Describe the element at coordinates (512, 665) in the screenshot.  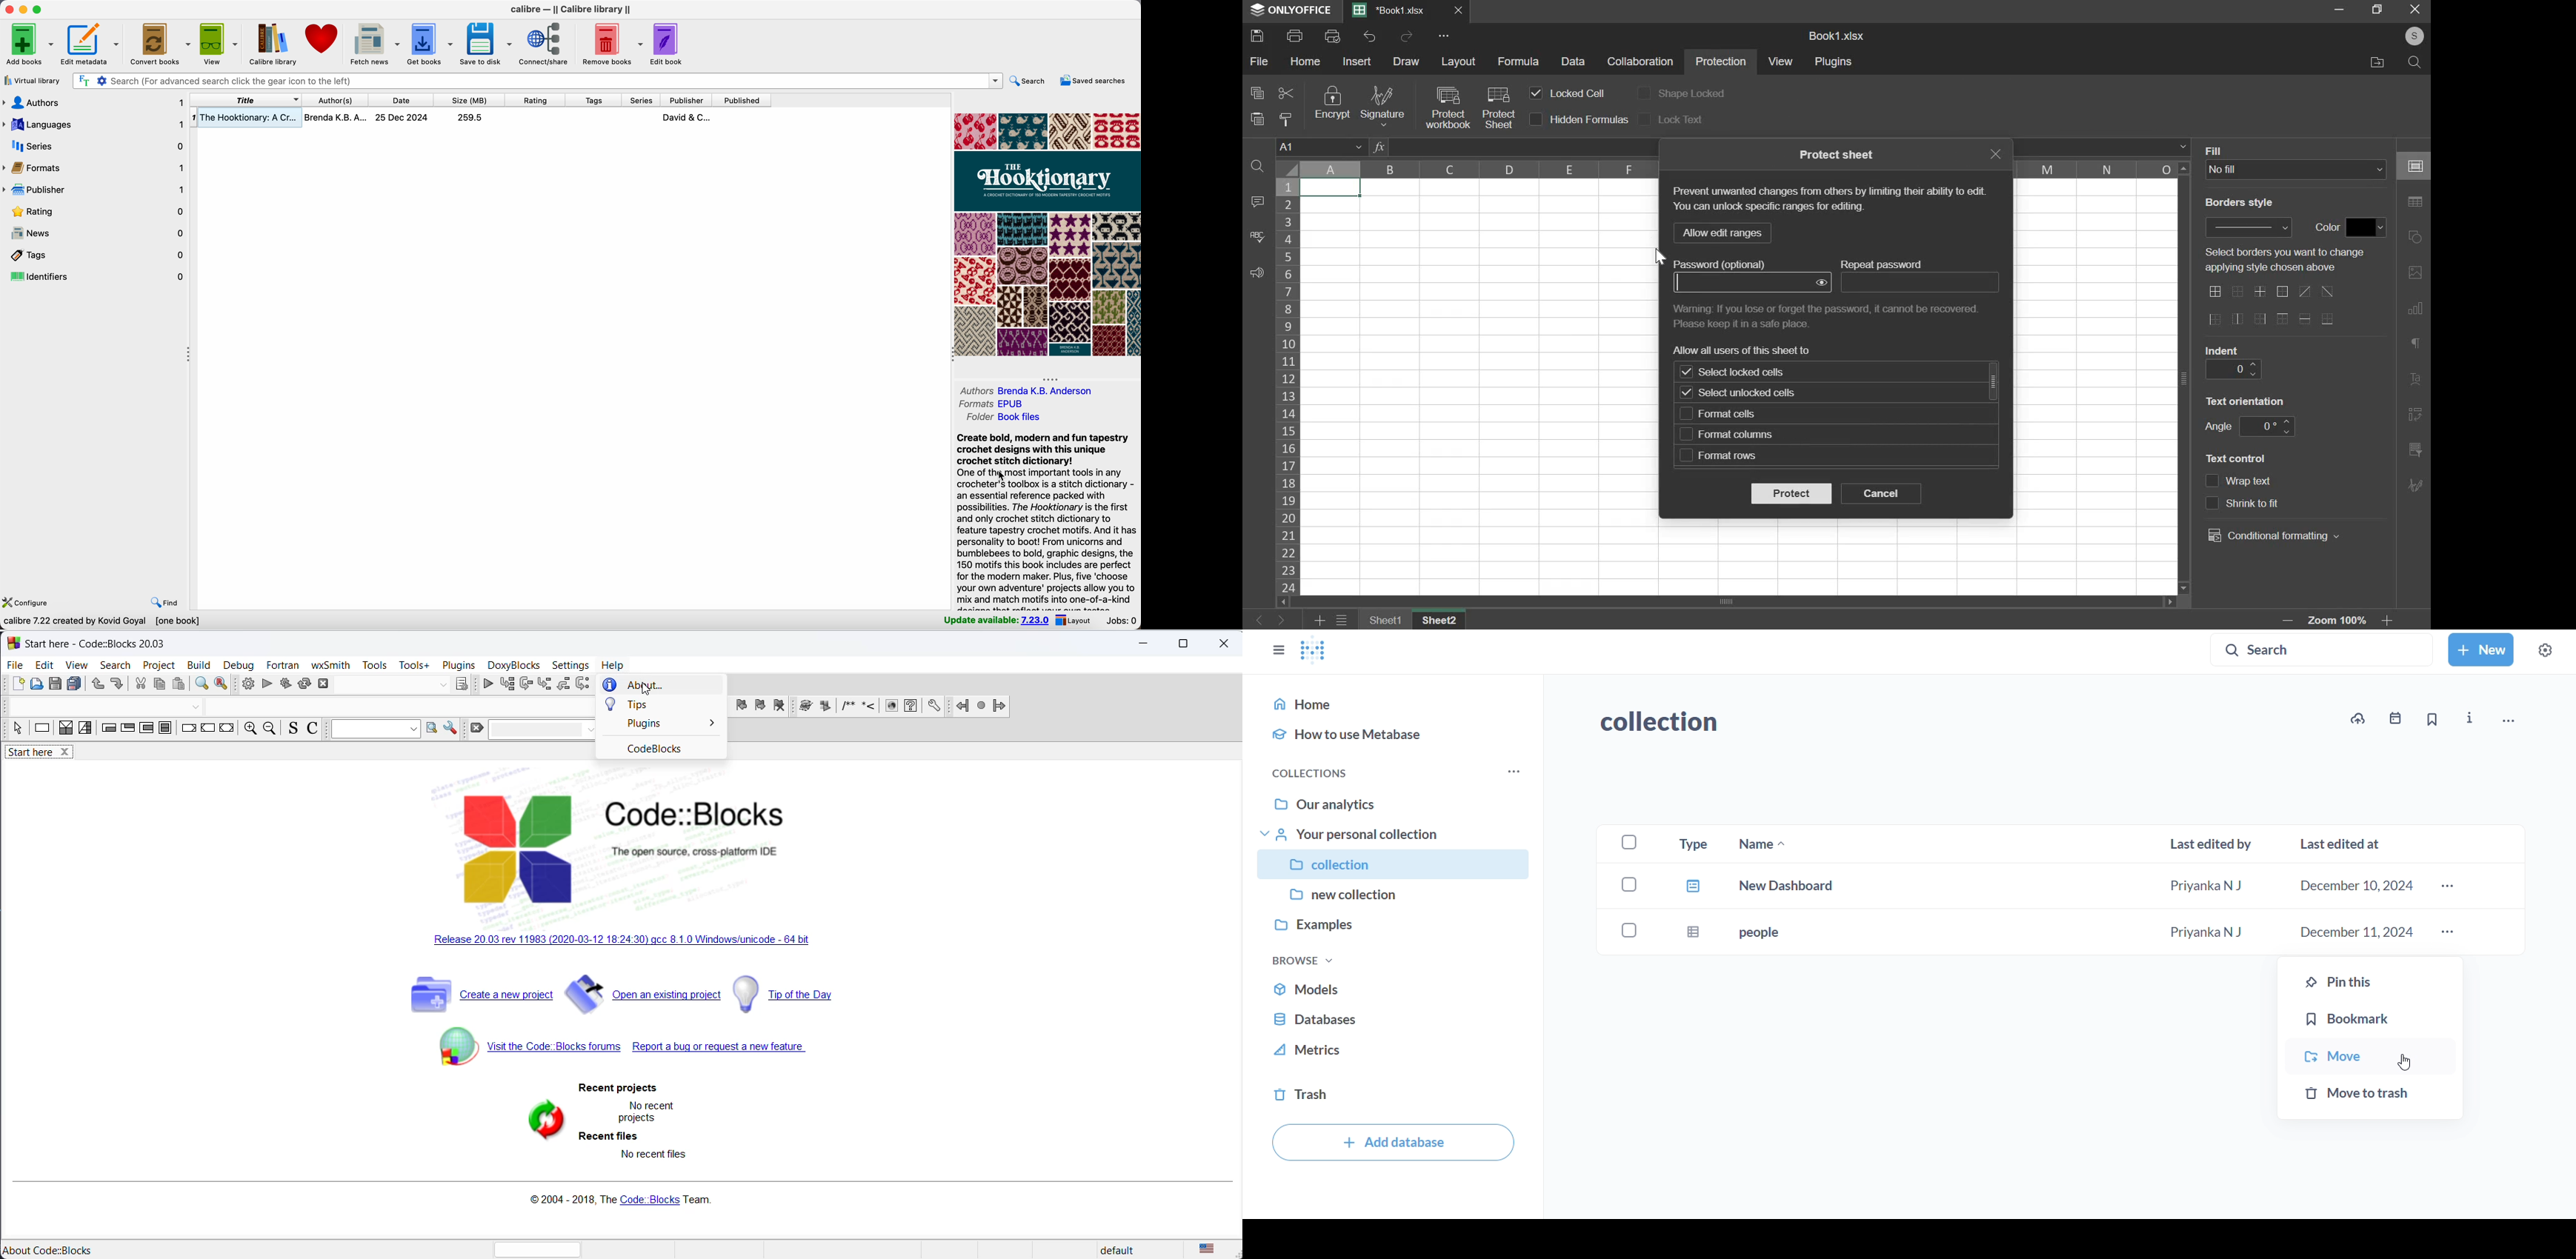
I see `DoxyBlocks` at that location.